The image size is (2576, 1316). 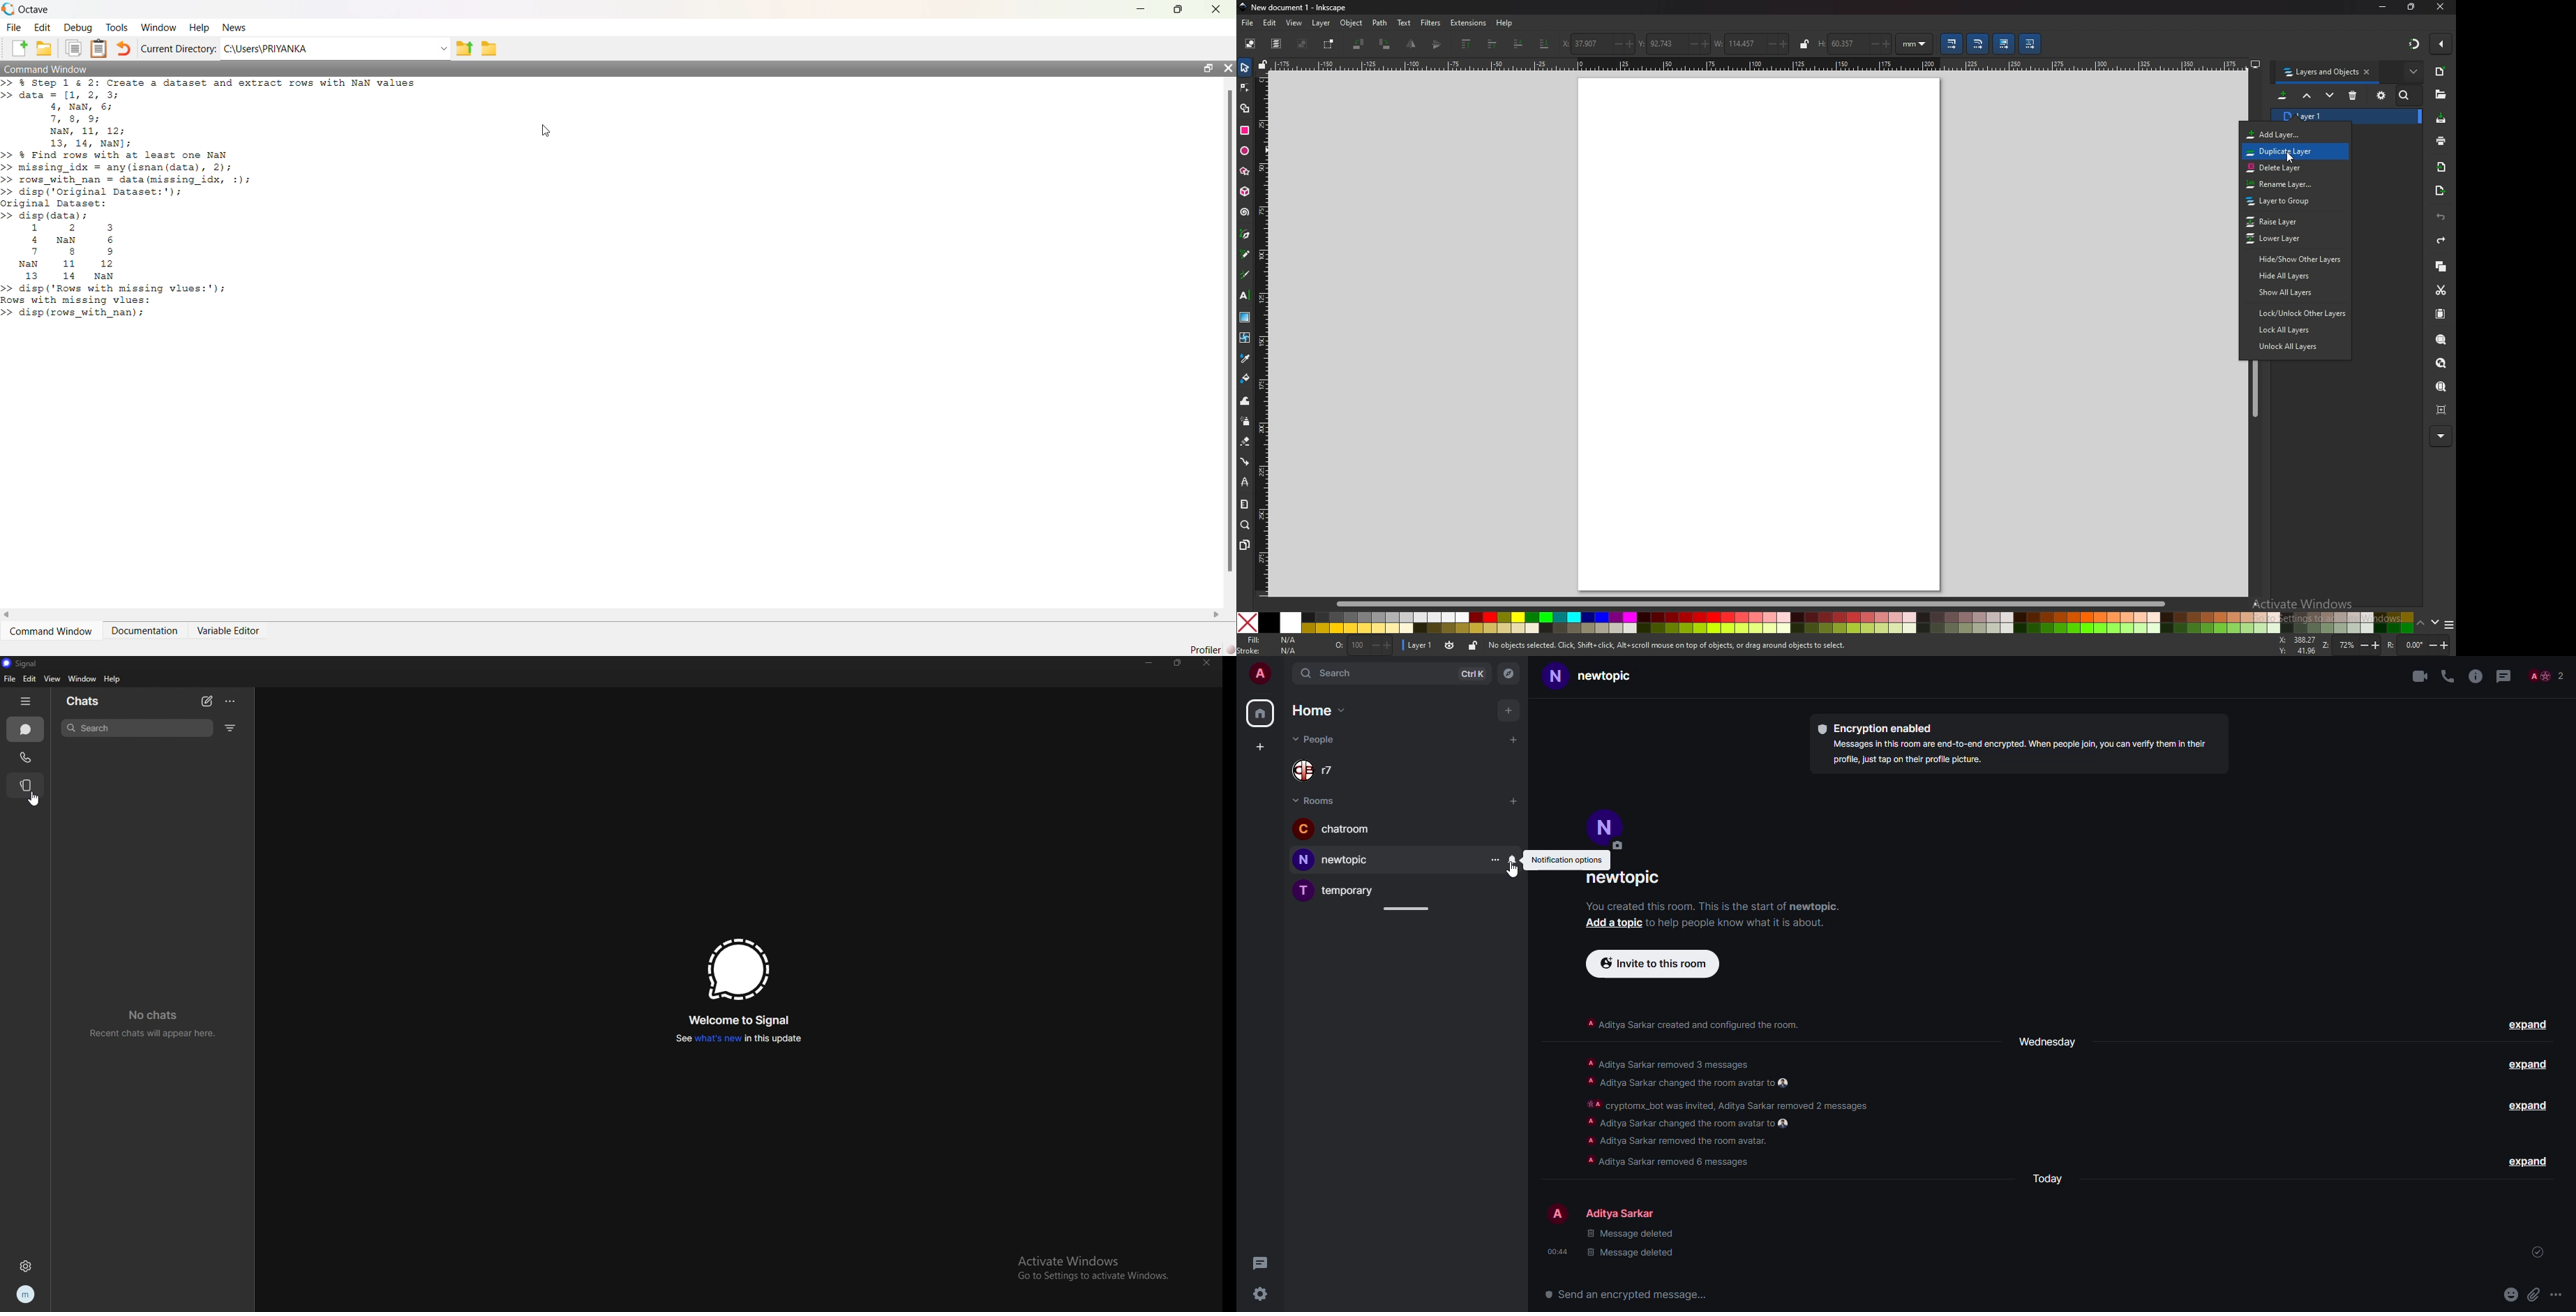 I want to click on info, so click(x=1714, y=905).